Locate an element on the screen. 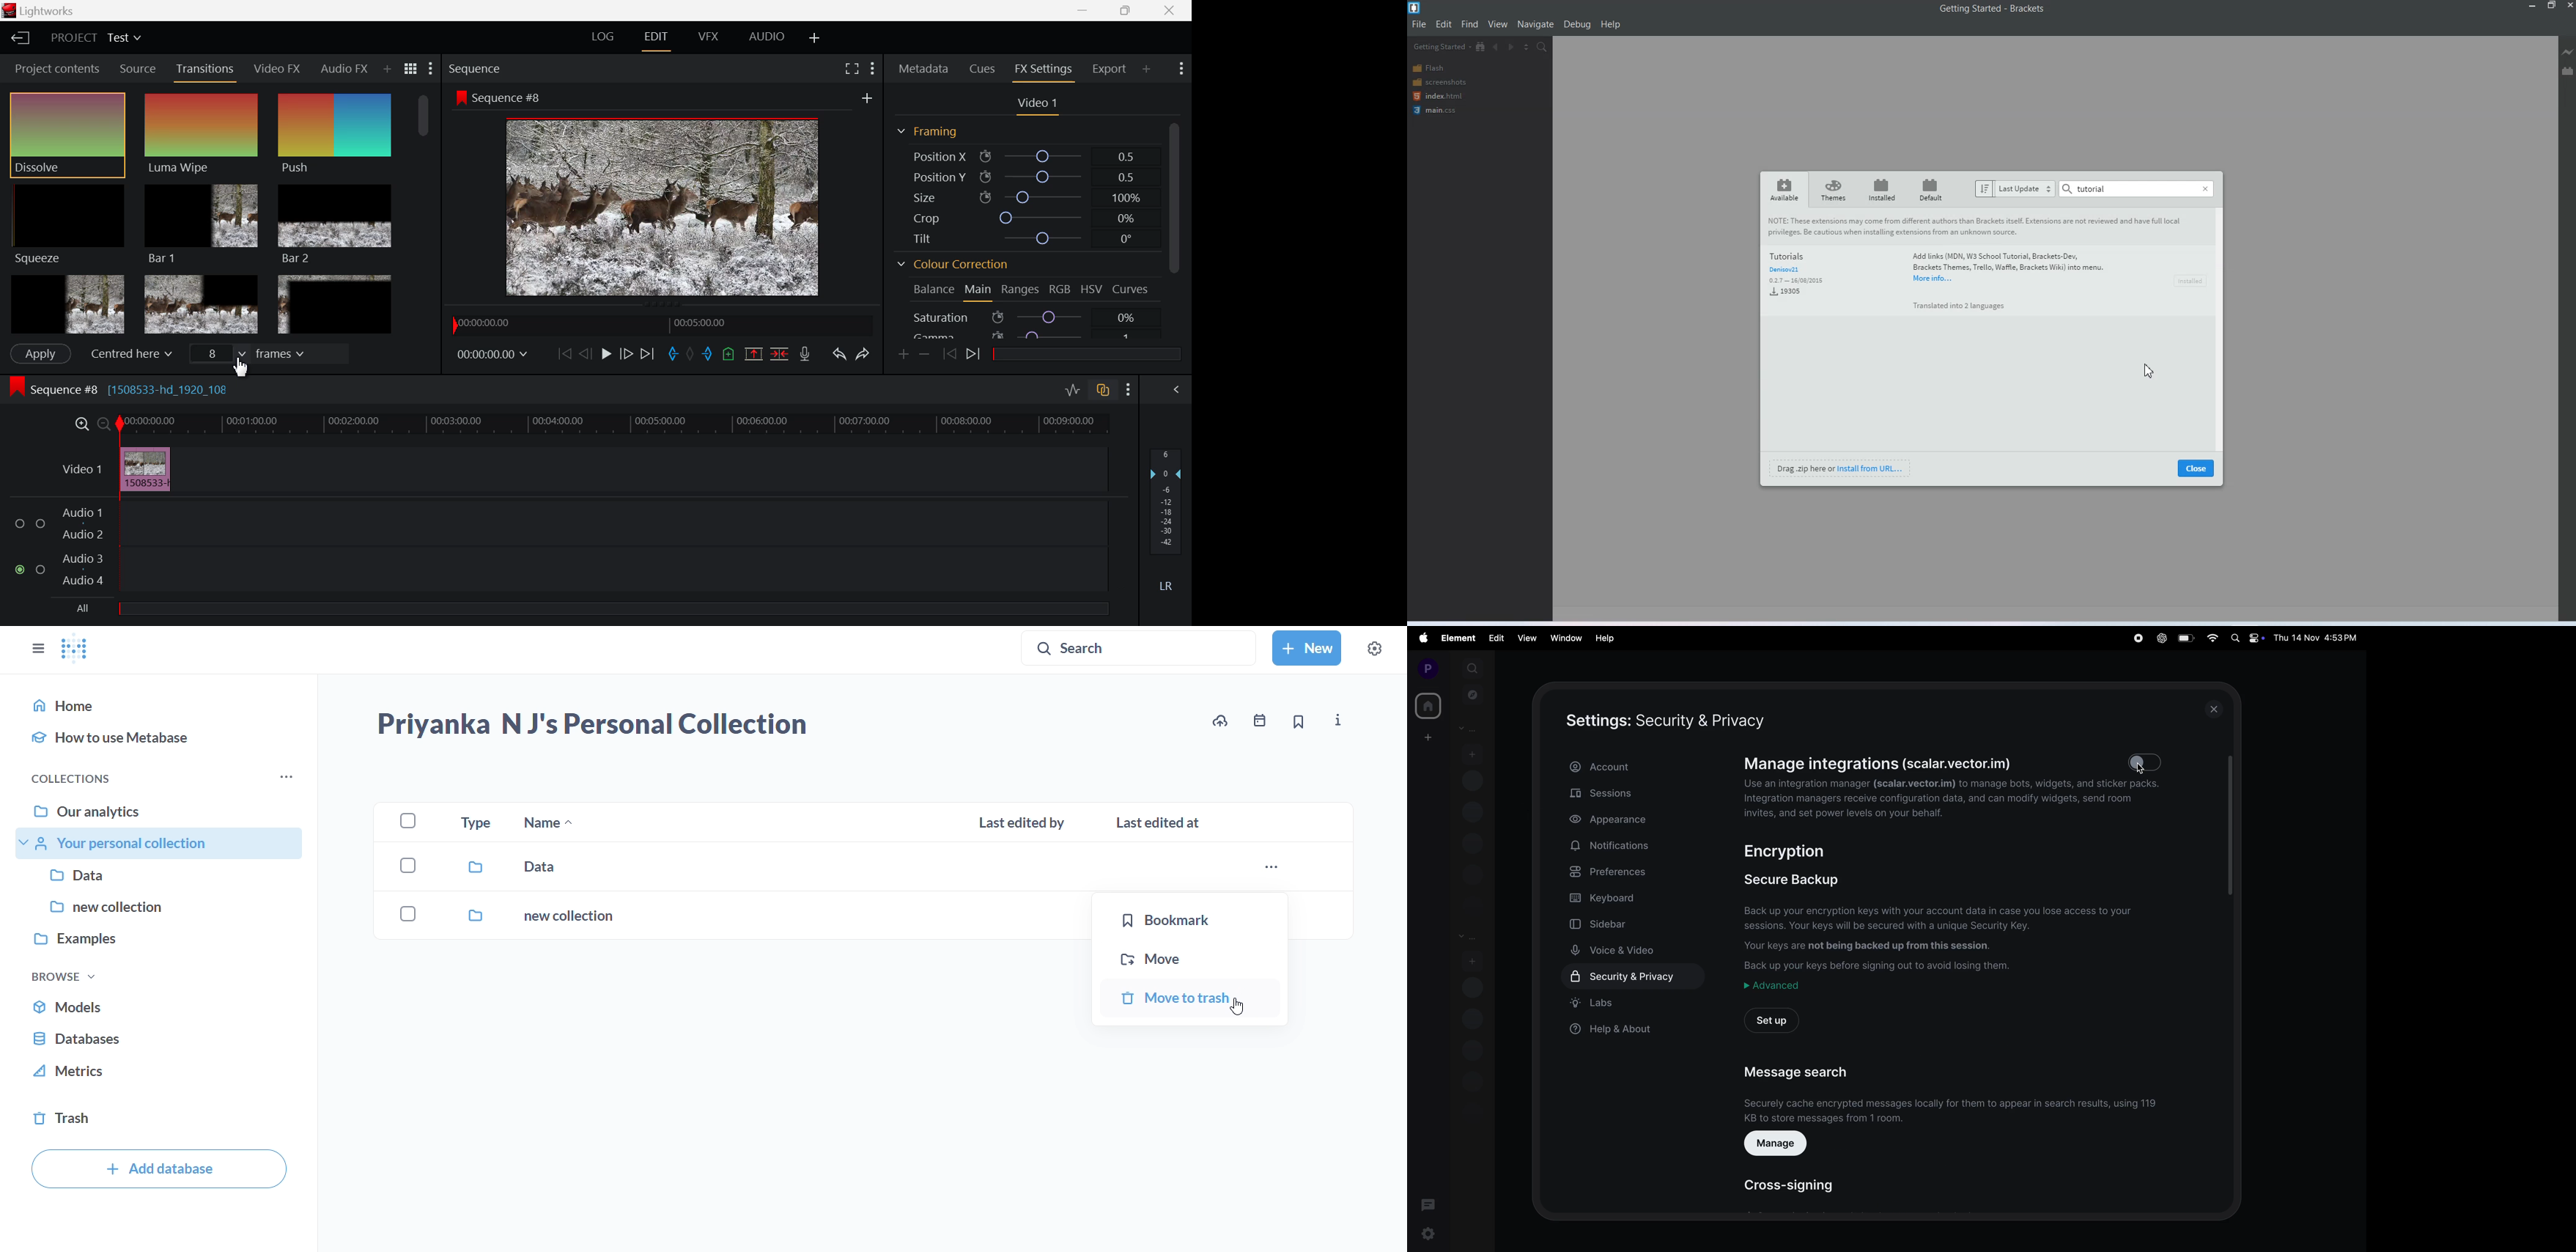 The image size is (2576, 1260). new collection is located at coordinates (512, 918).